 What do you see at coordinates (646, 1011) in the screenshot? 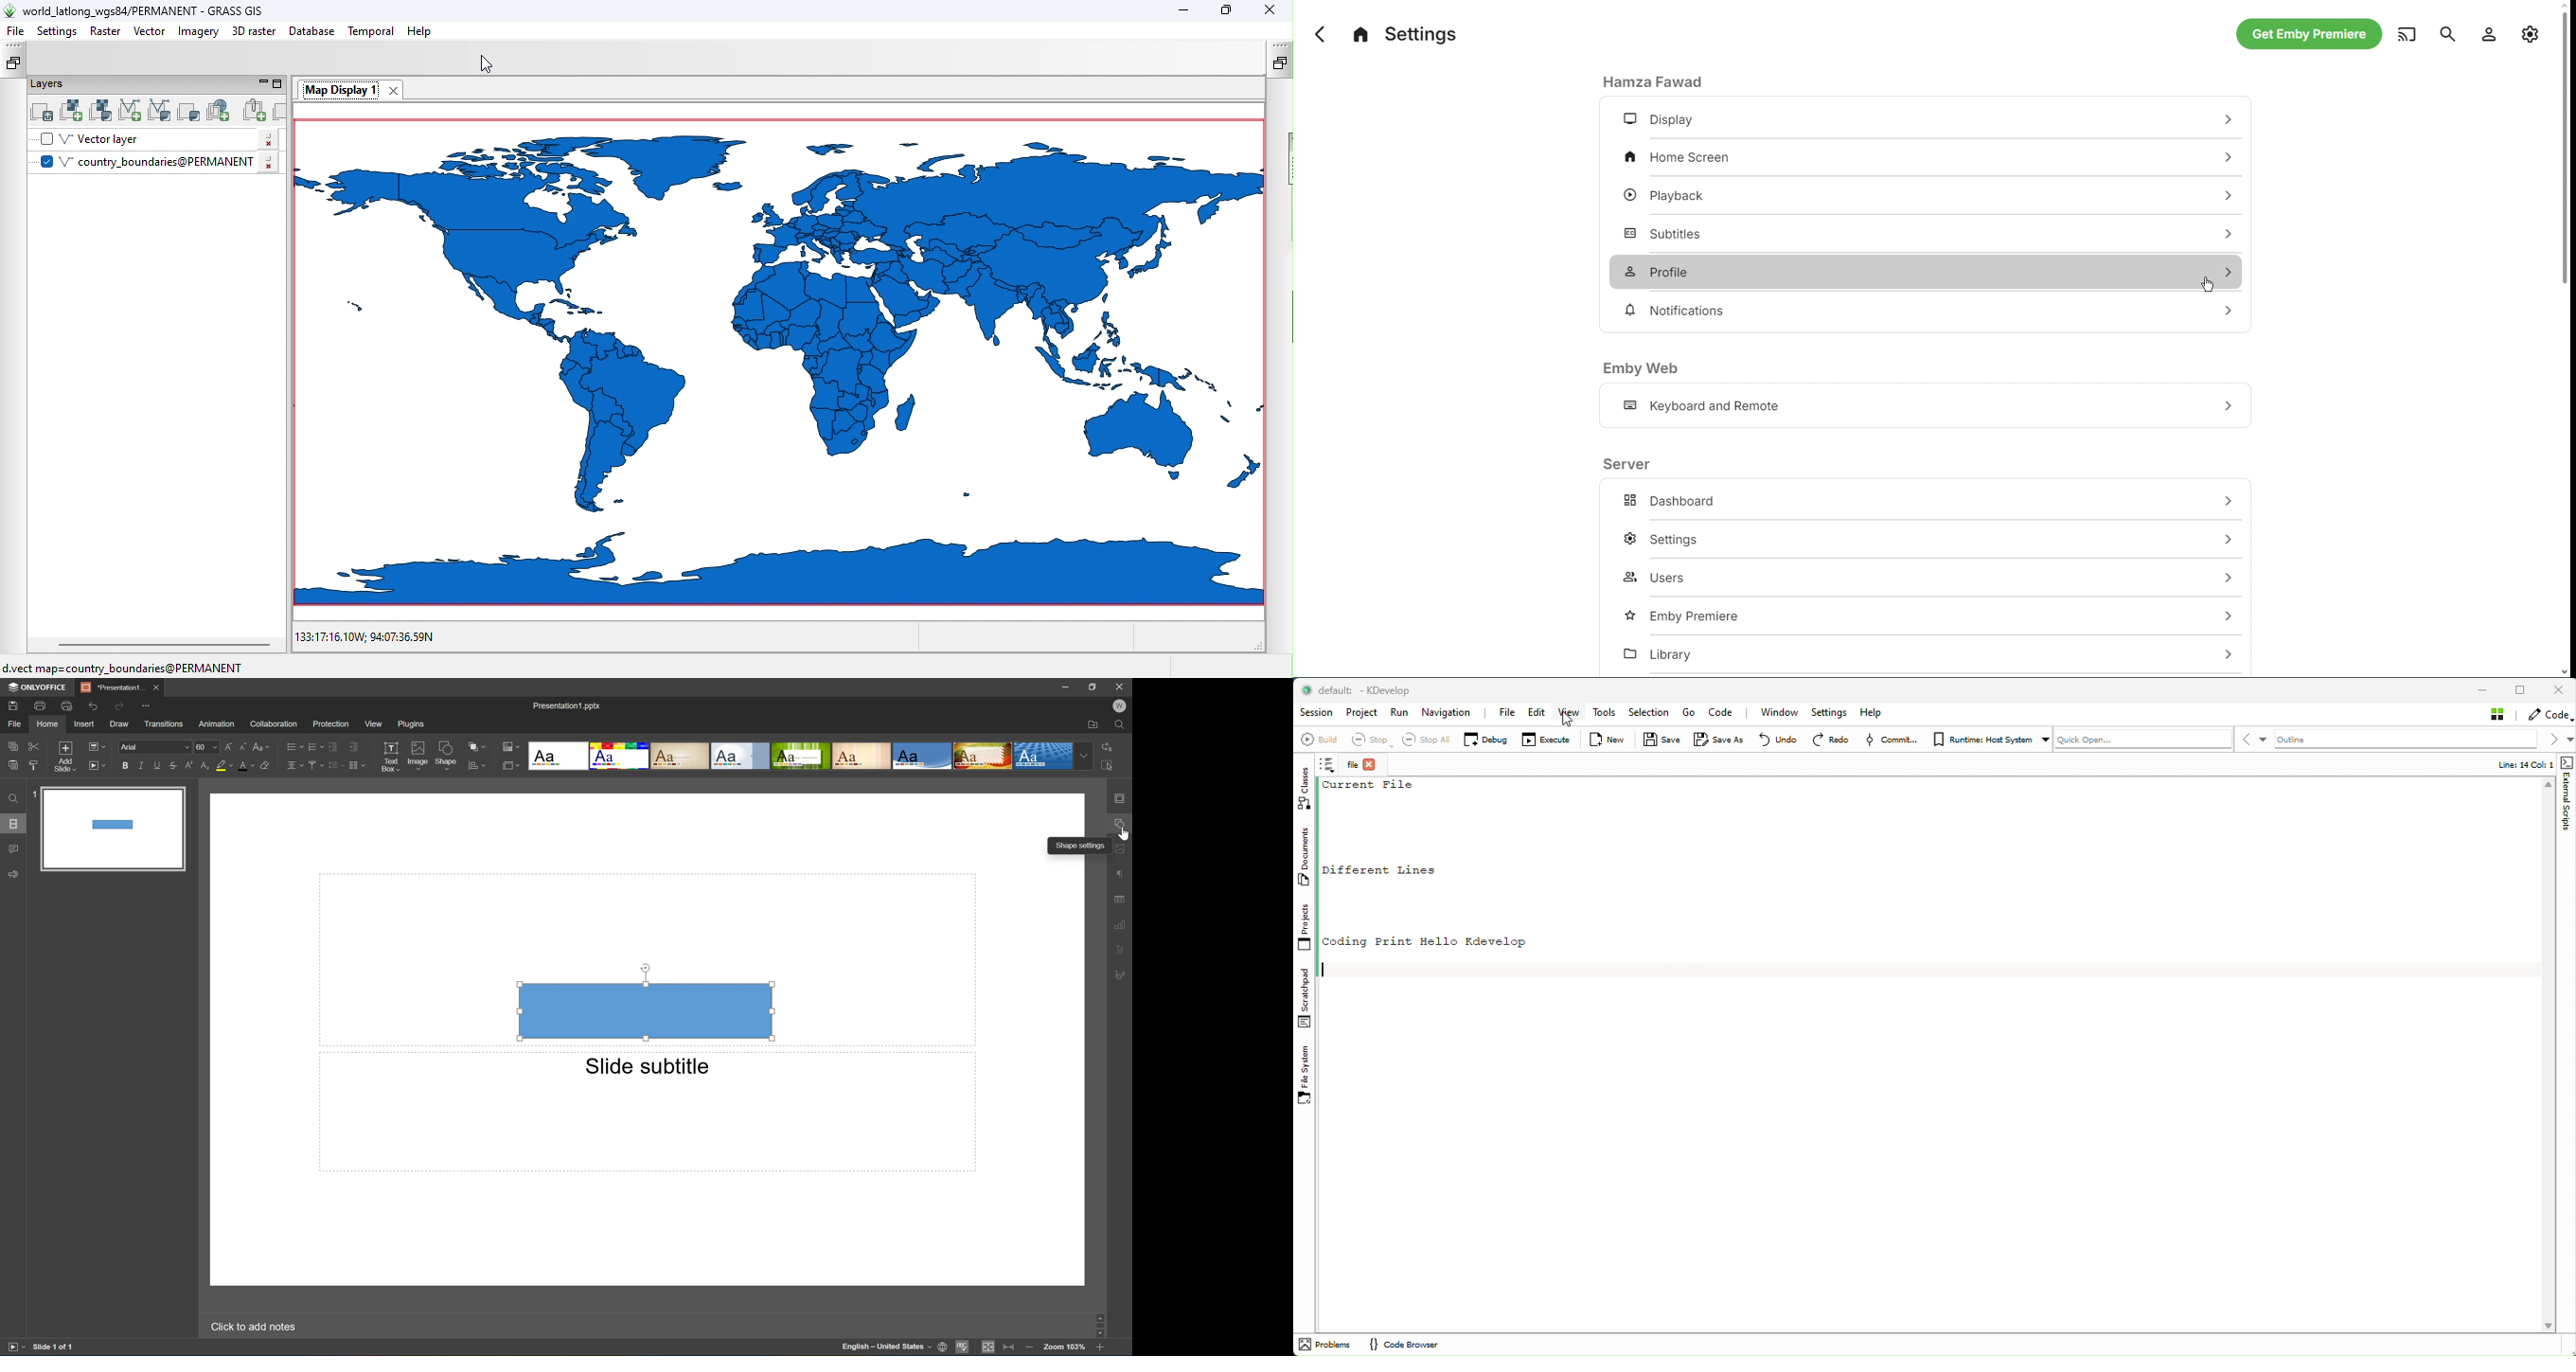
I see `Rectangle` at bounding box center [646, 1011].